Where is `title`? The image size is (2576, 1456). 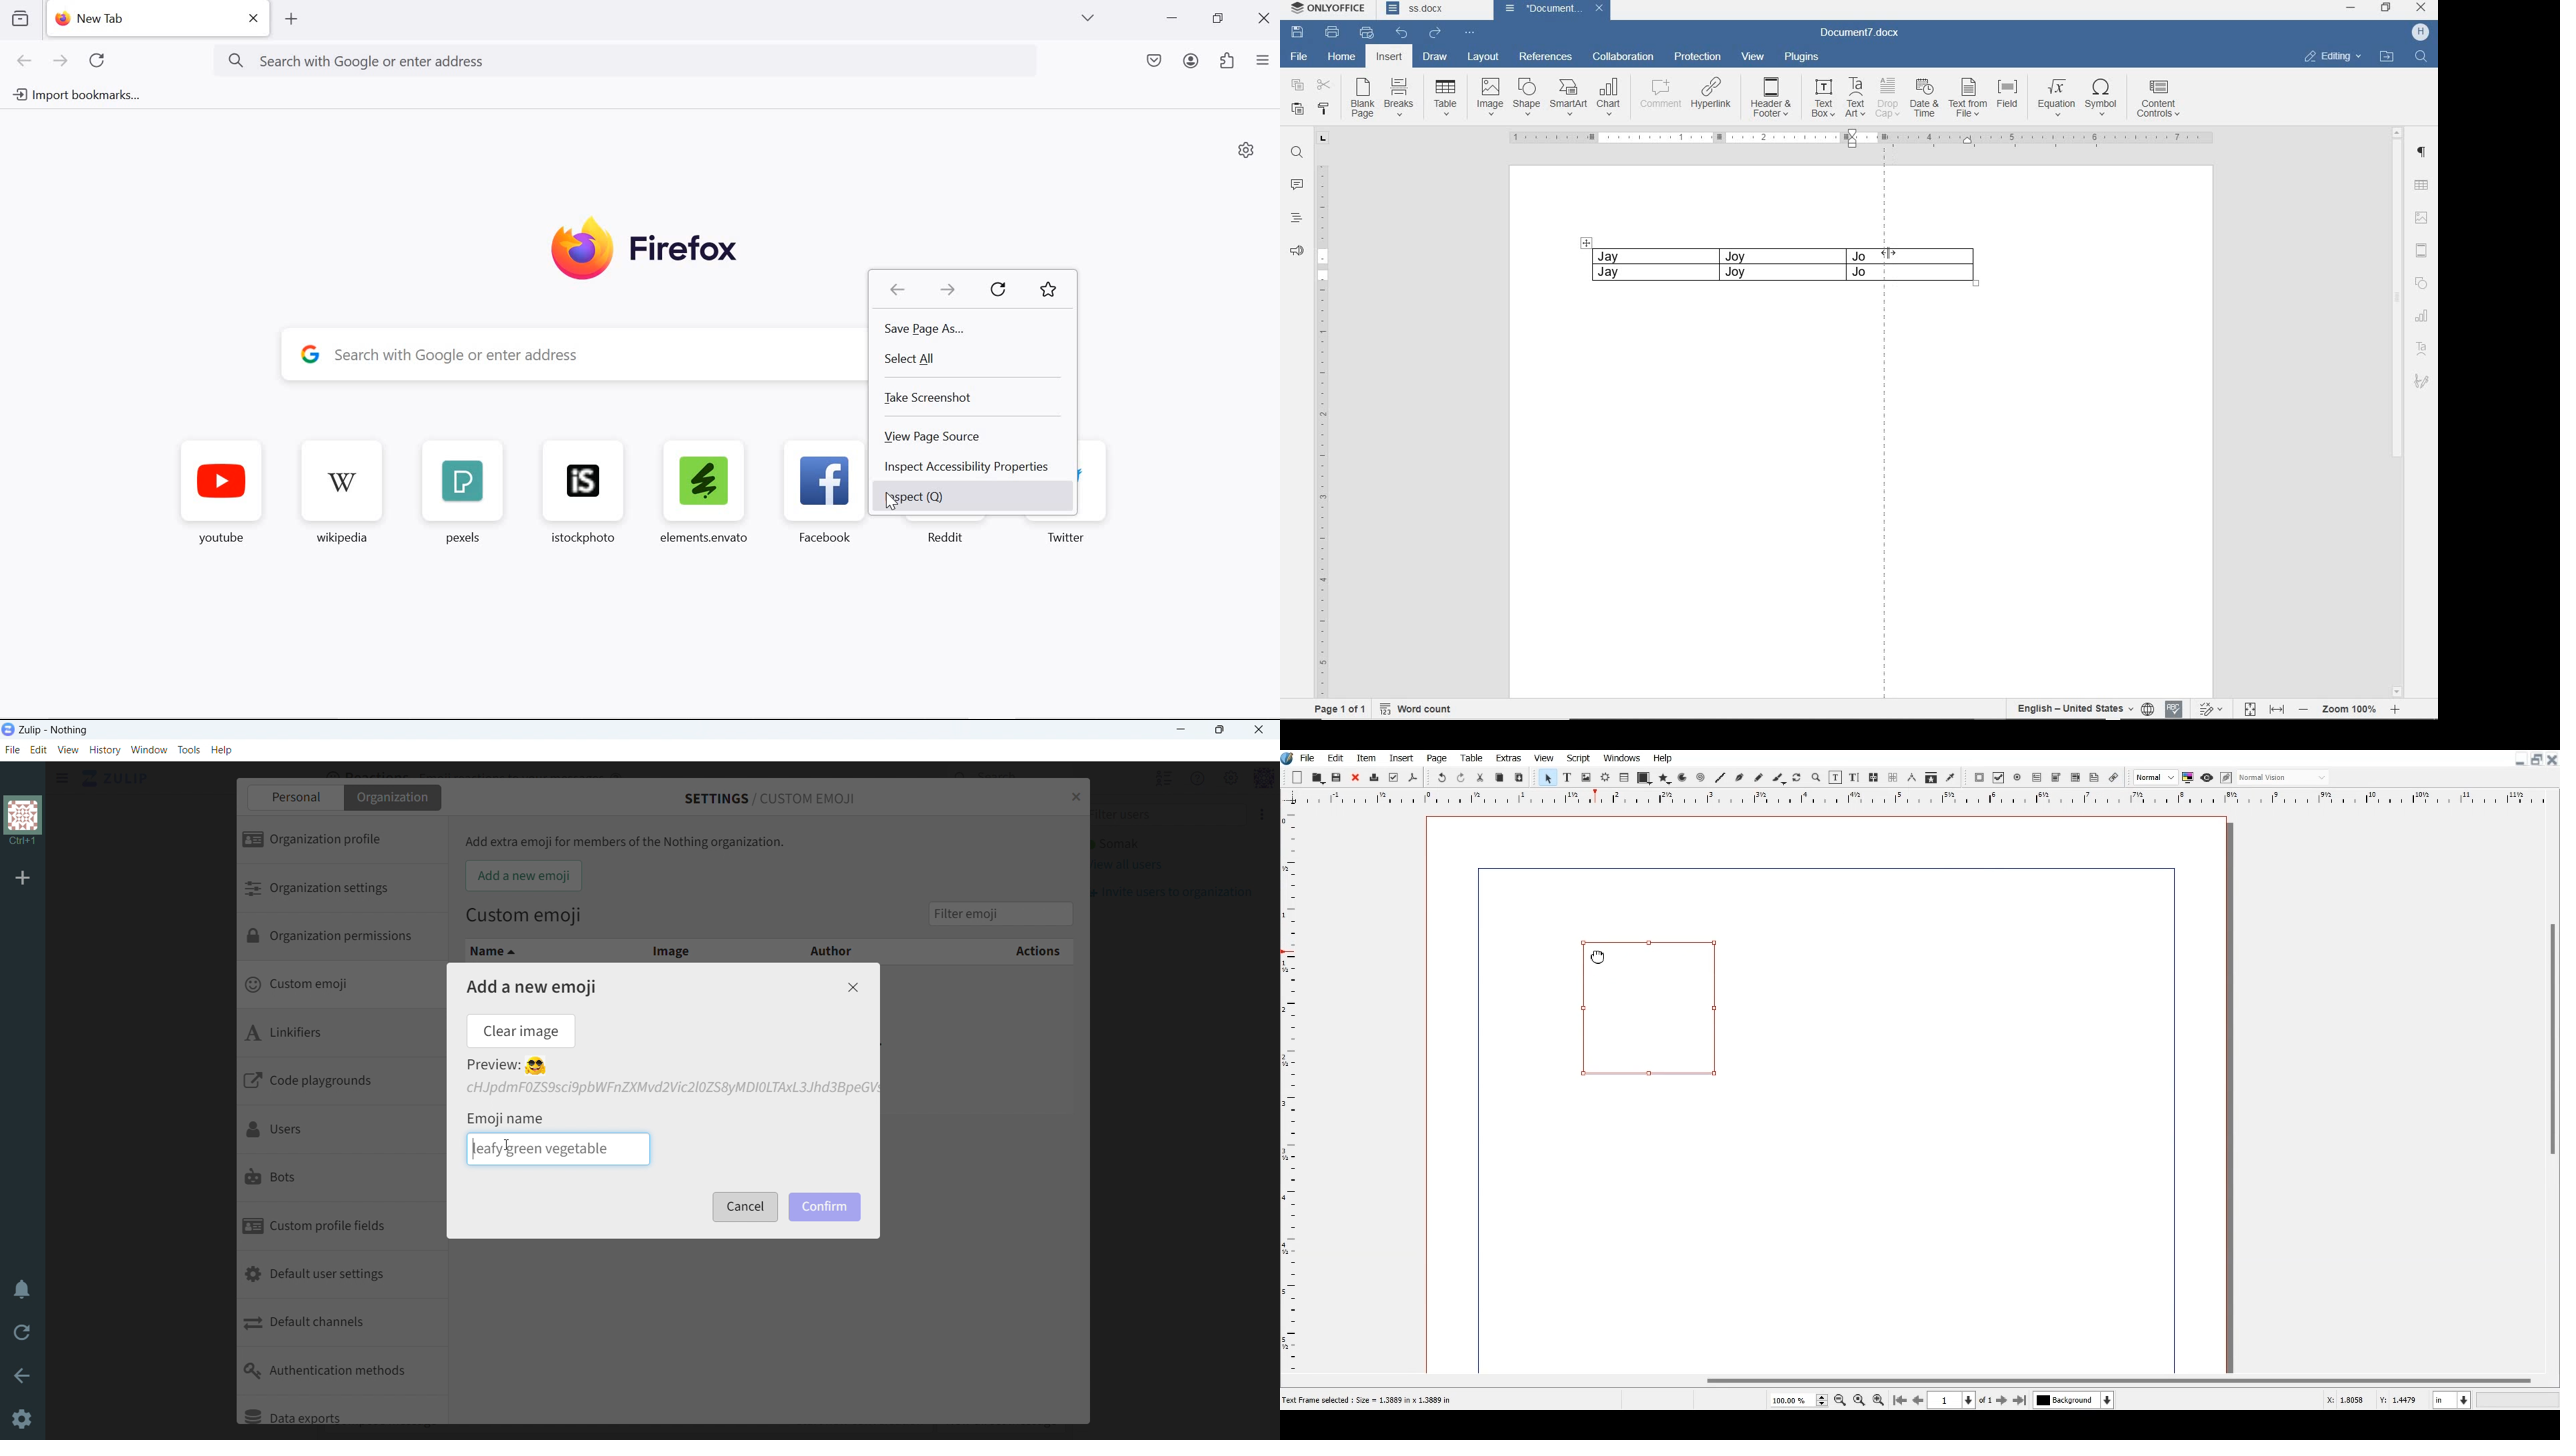 title is located at coordinates (54, 731).